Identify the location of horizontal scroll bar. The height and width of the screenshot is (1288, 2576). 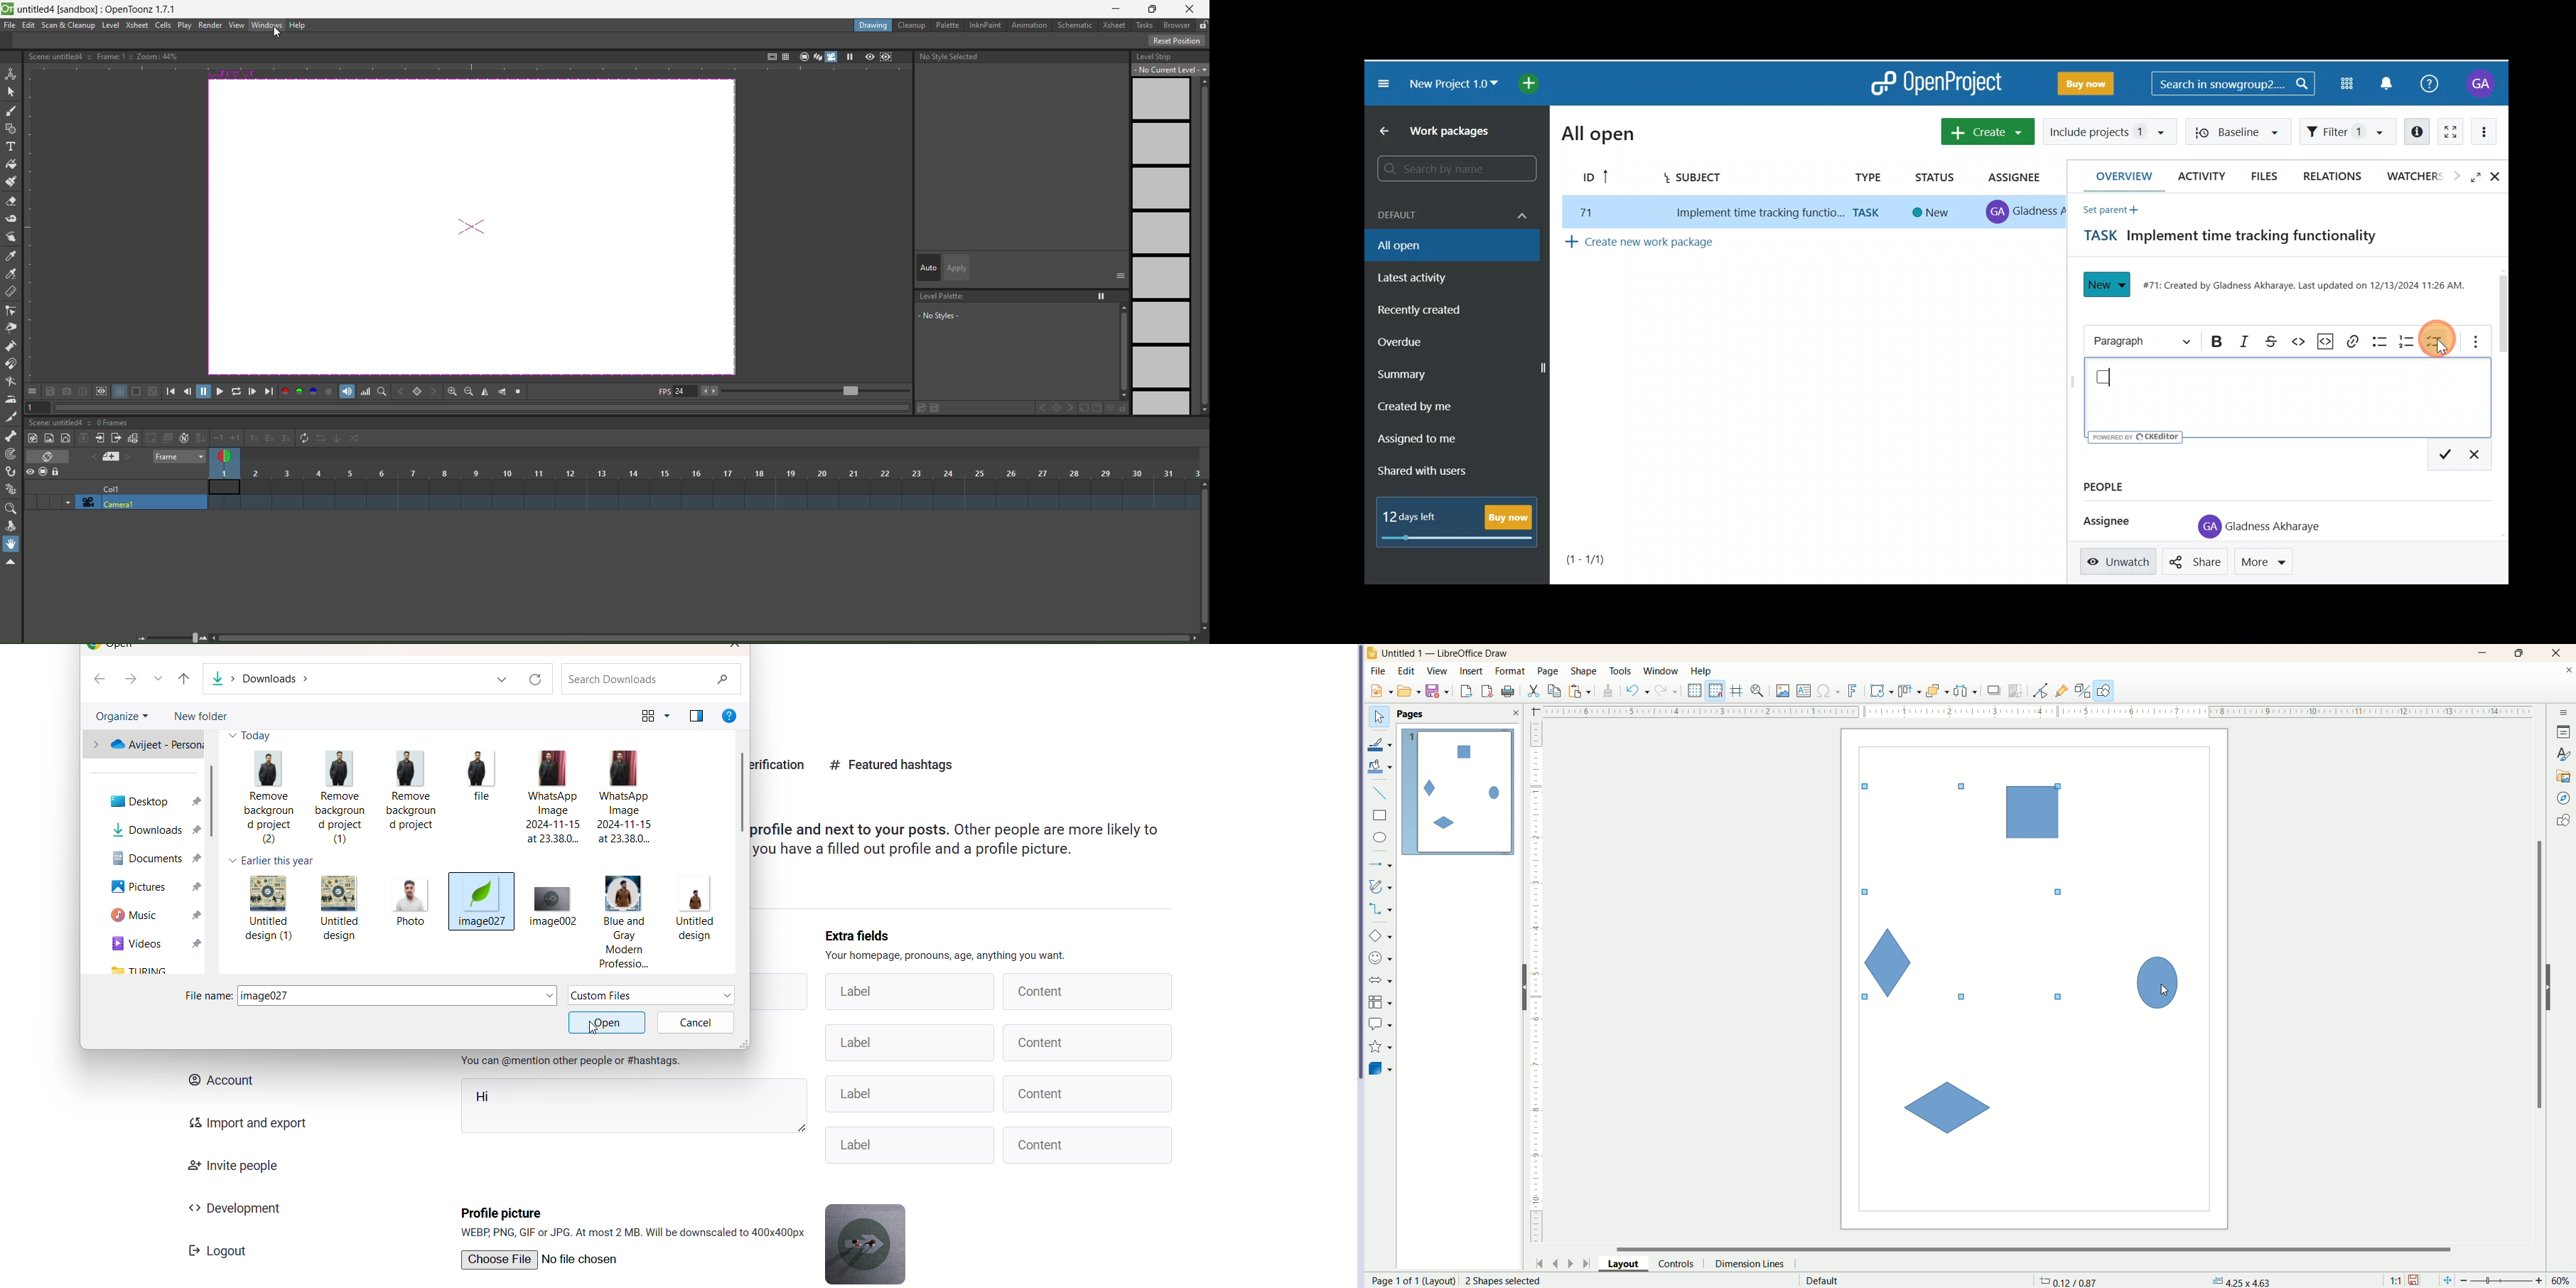
(2042, 1248).